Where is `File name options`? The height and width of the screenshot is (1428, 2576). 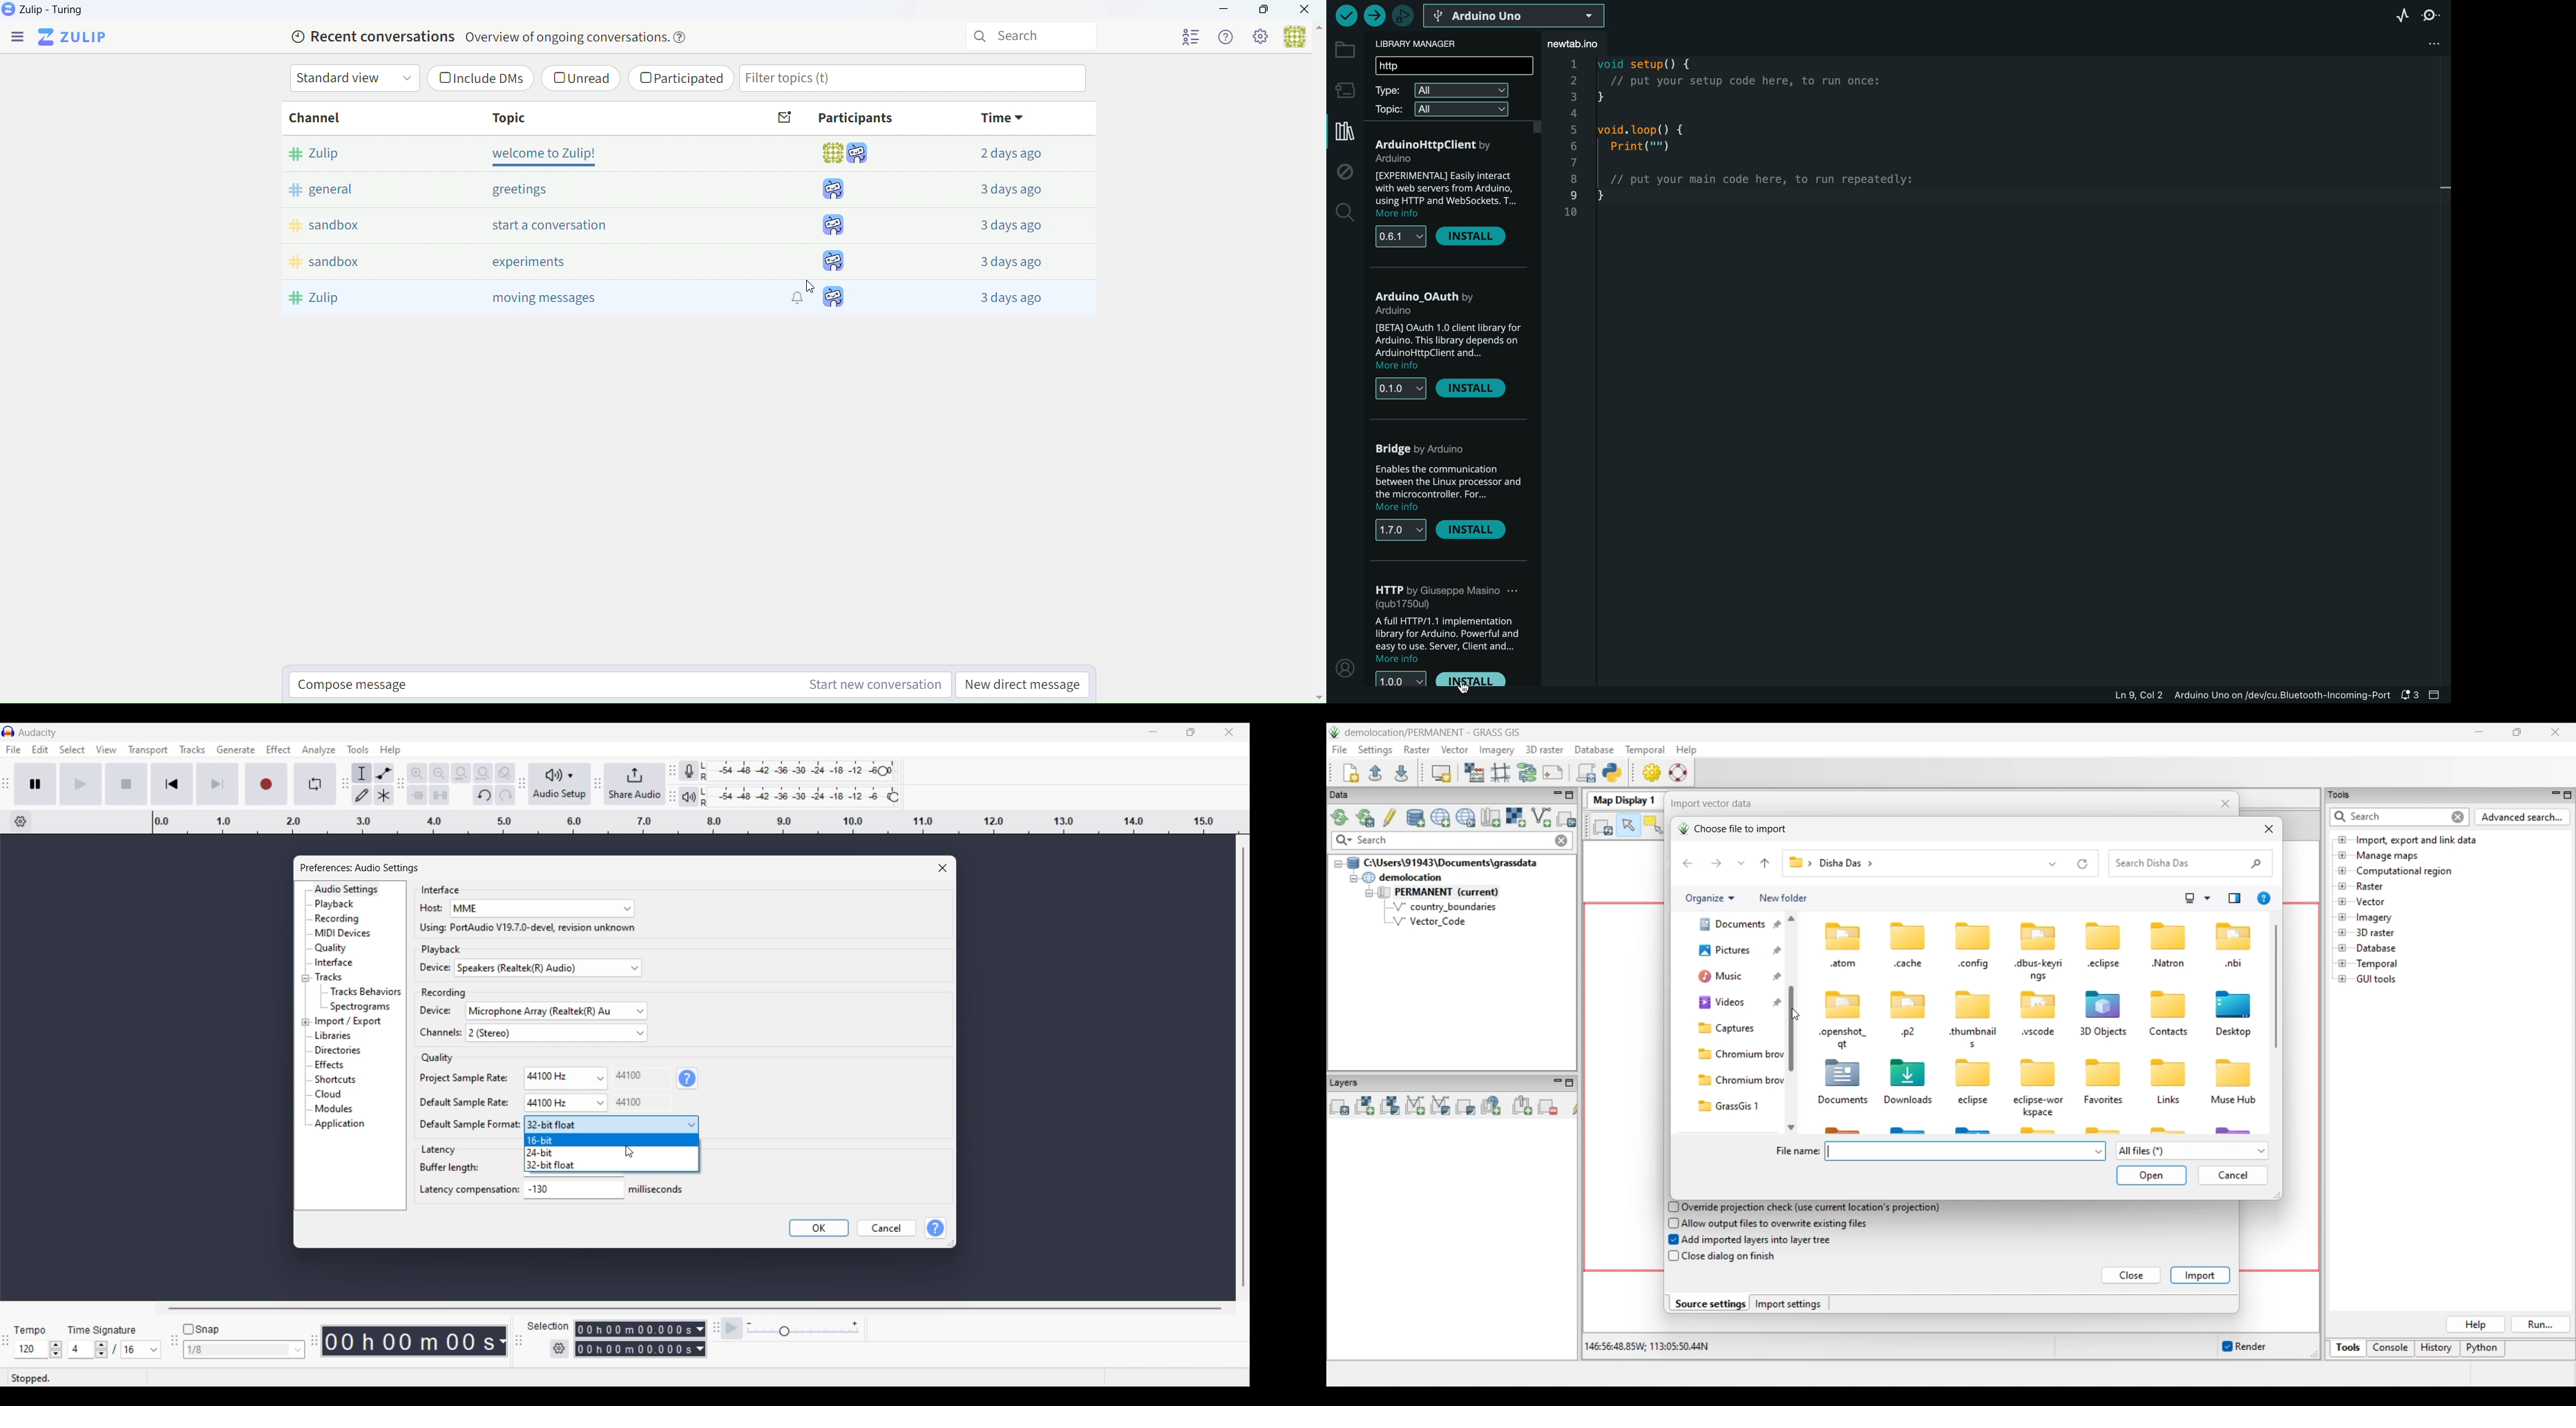 File name options is located at coordinates (2099, 1152).